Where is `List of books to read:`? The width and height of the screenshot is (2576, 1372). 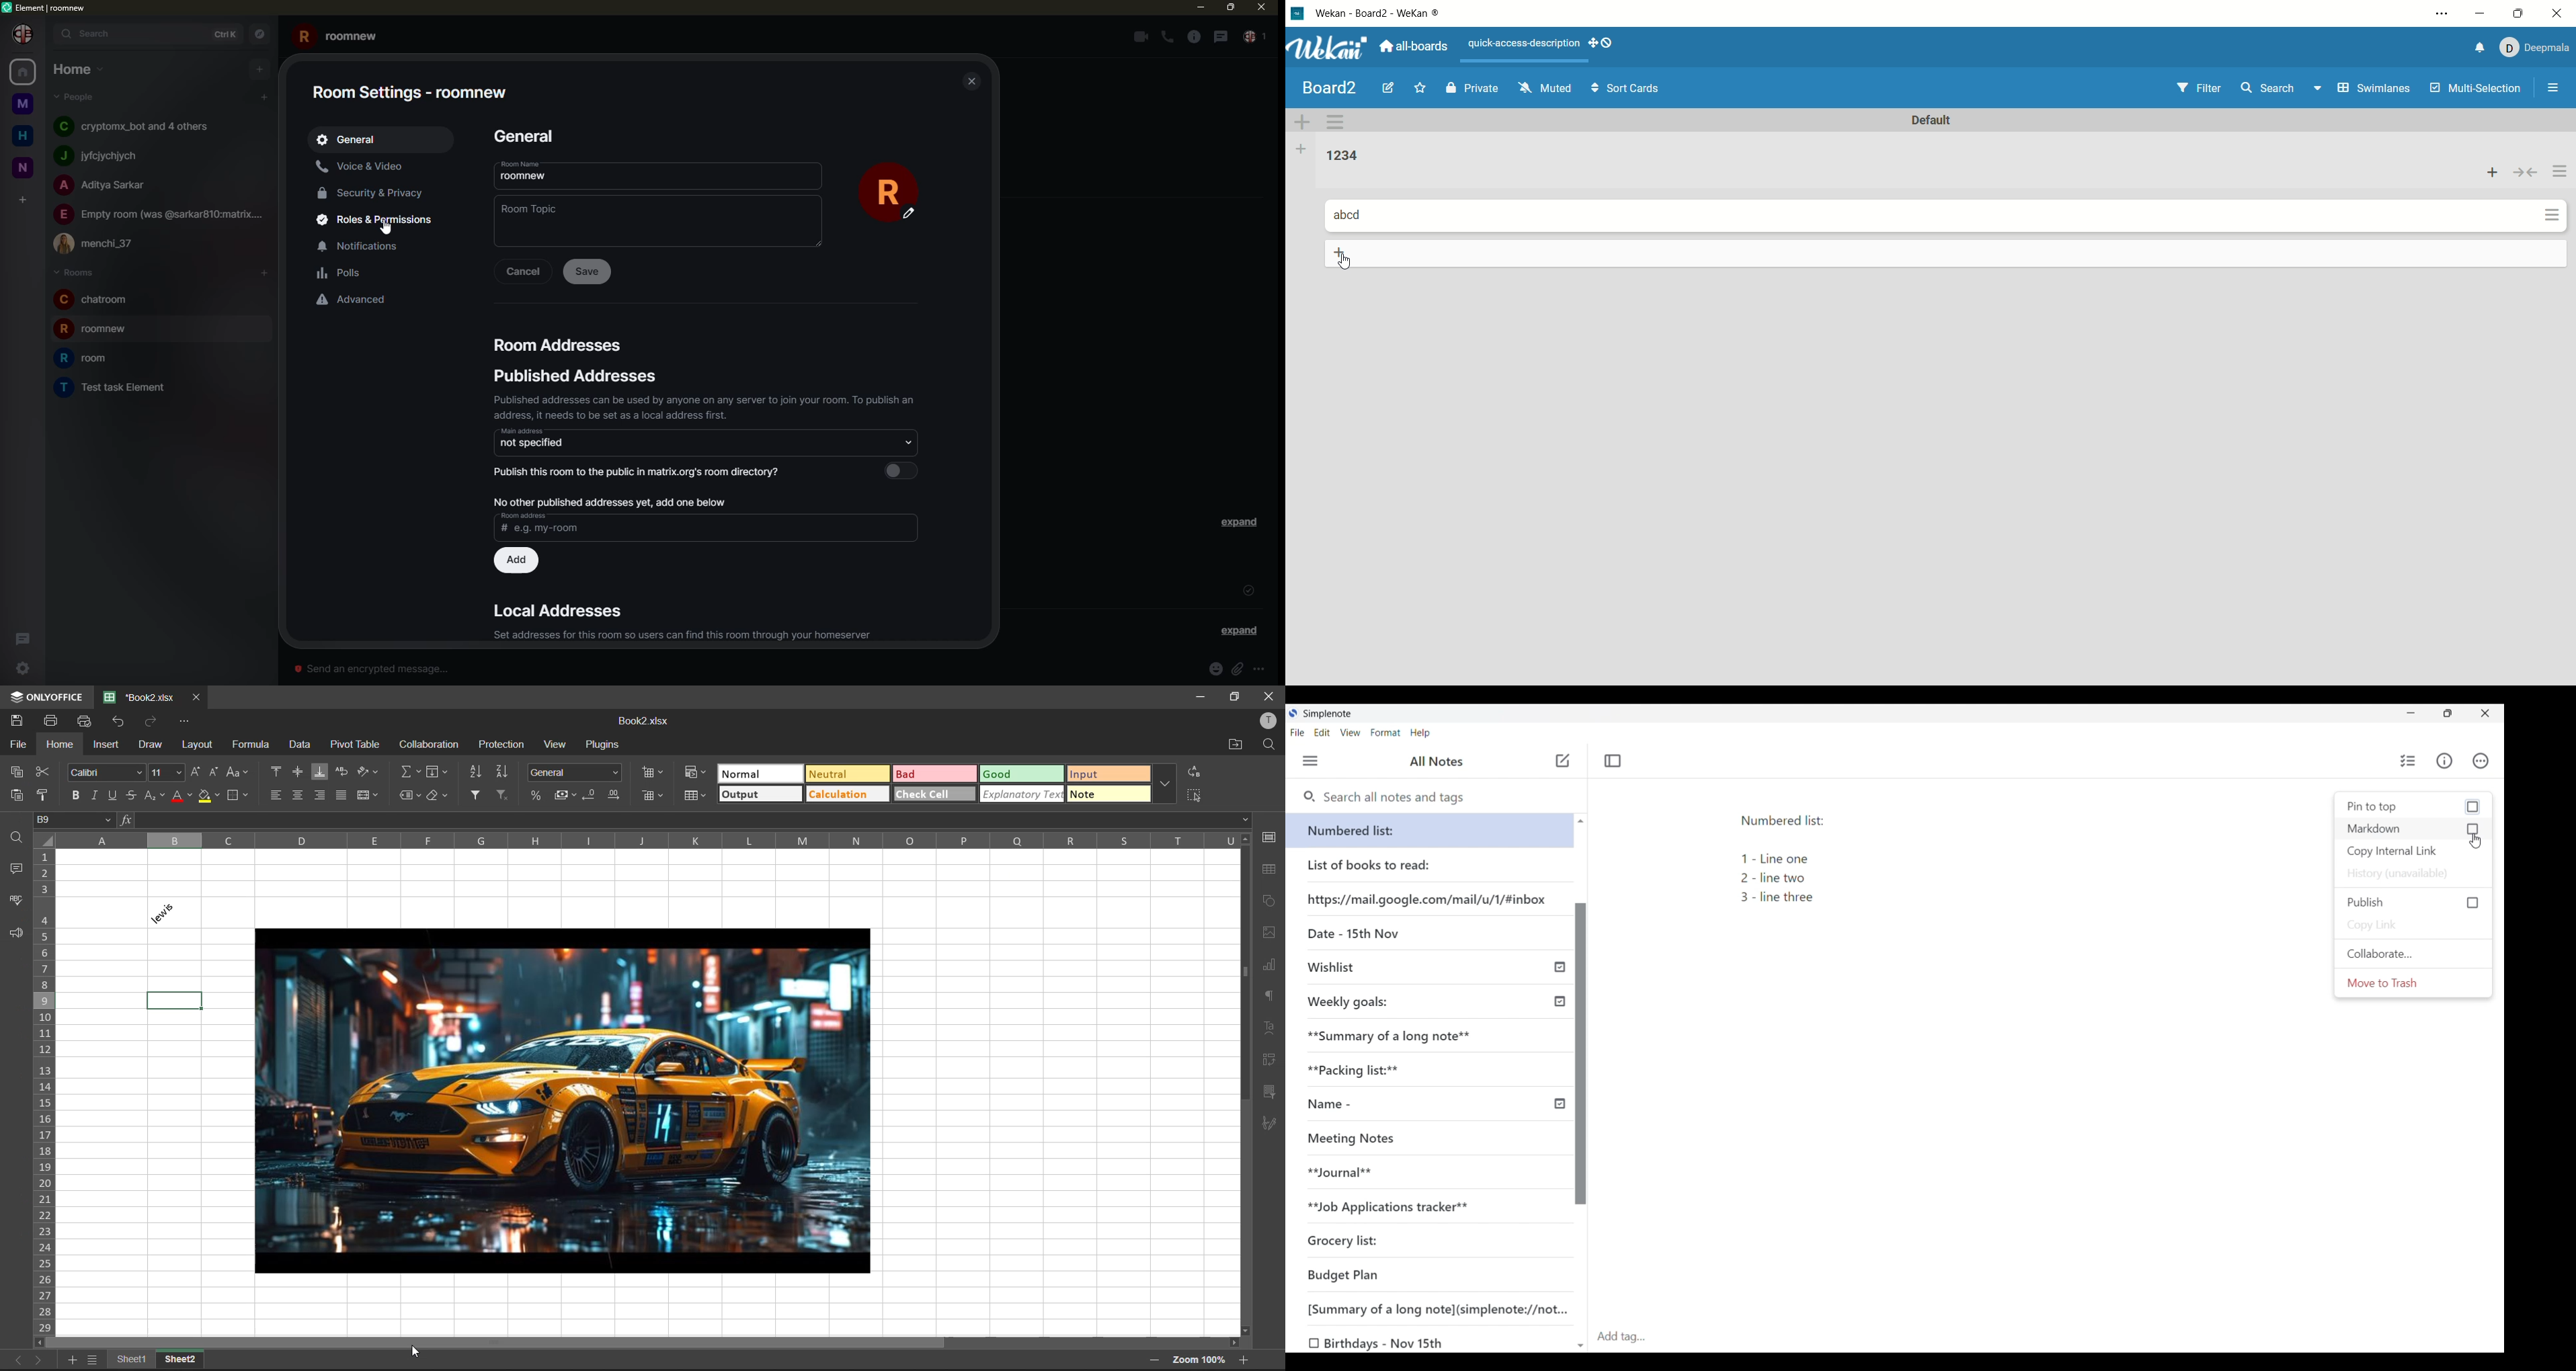 List of books to read: is located at coordinates (1381, 865).